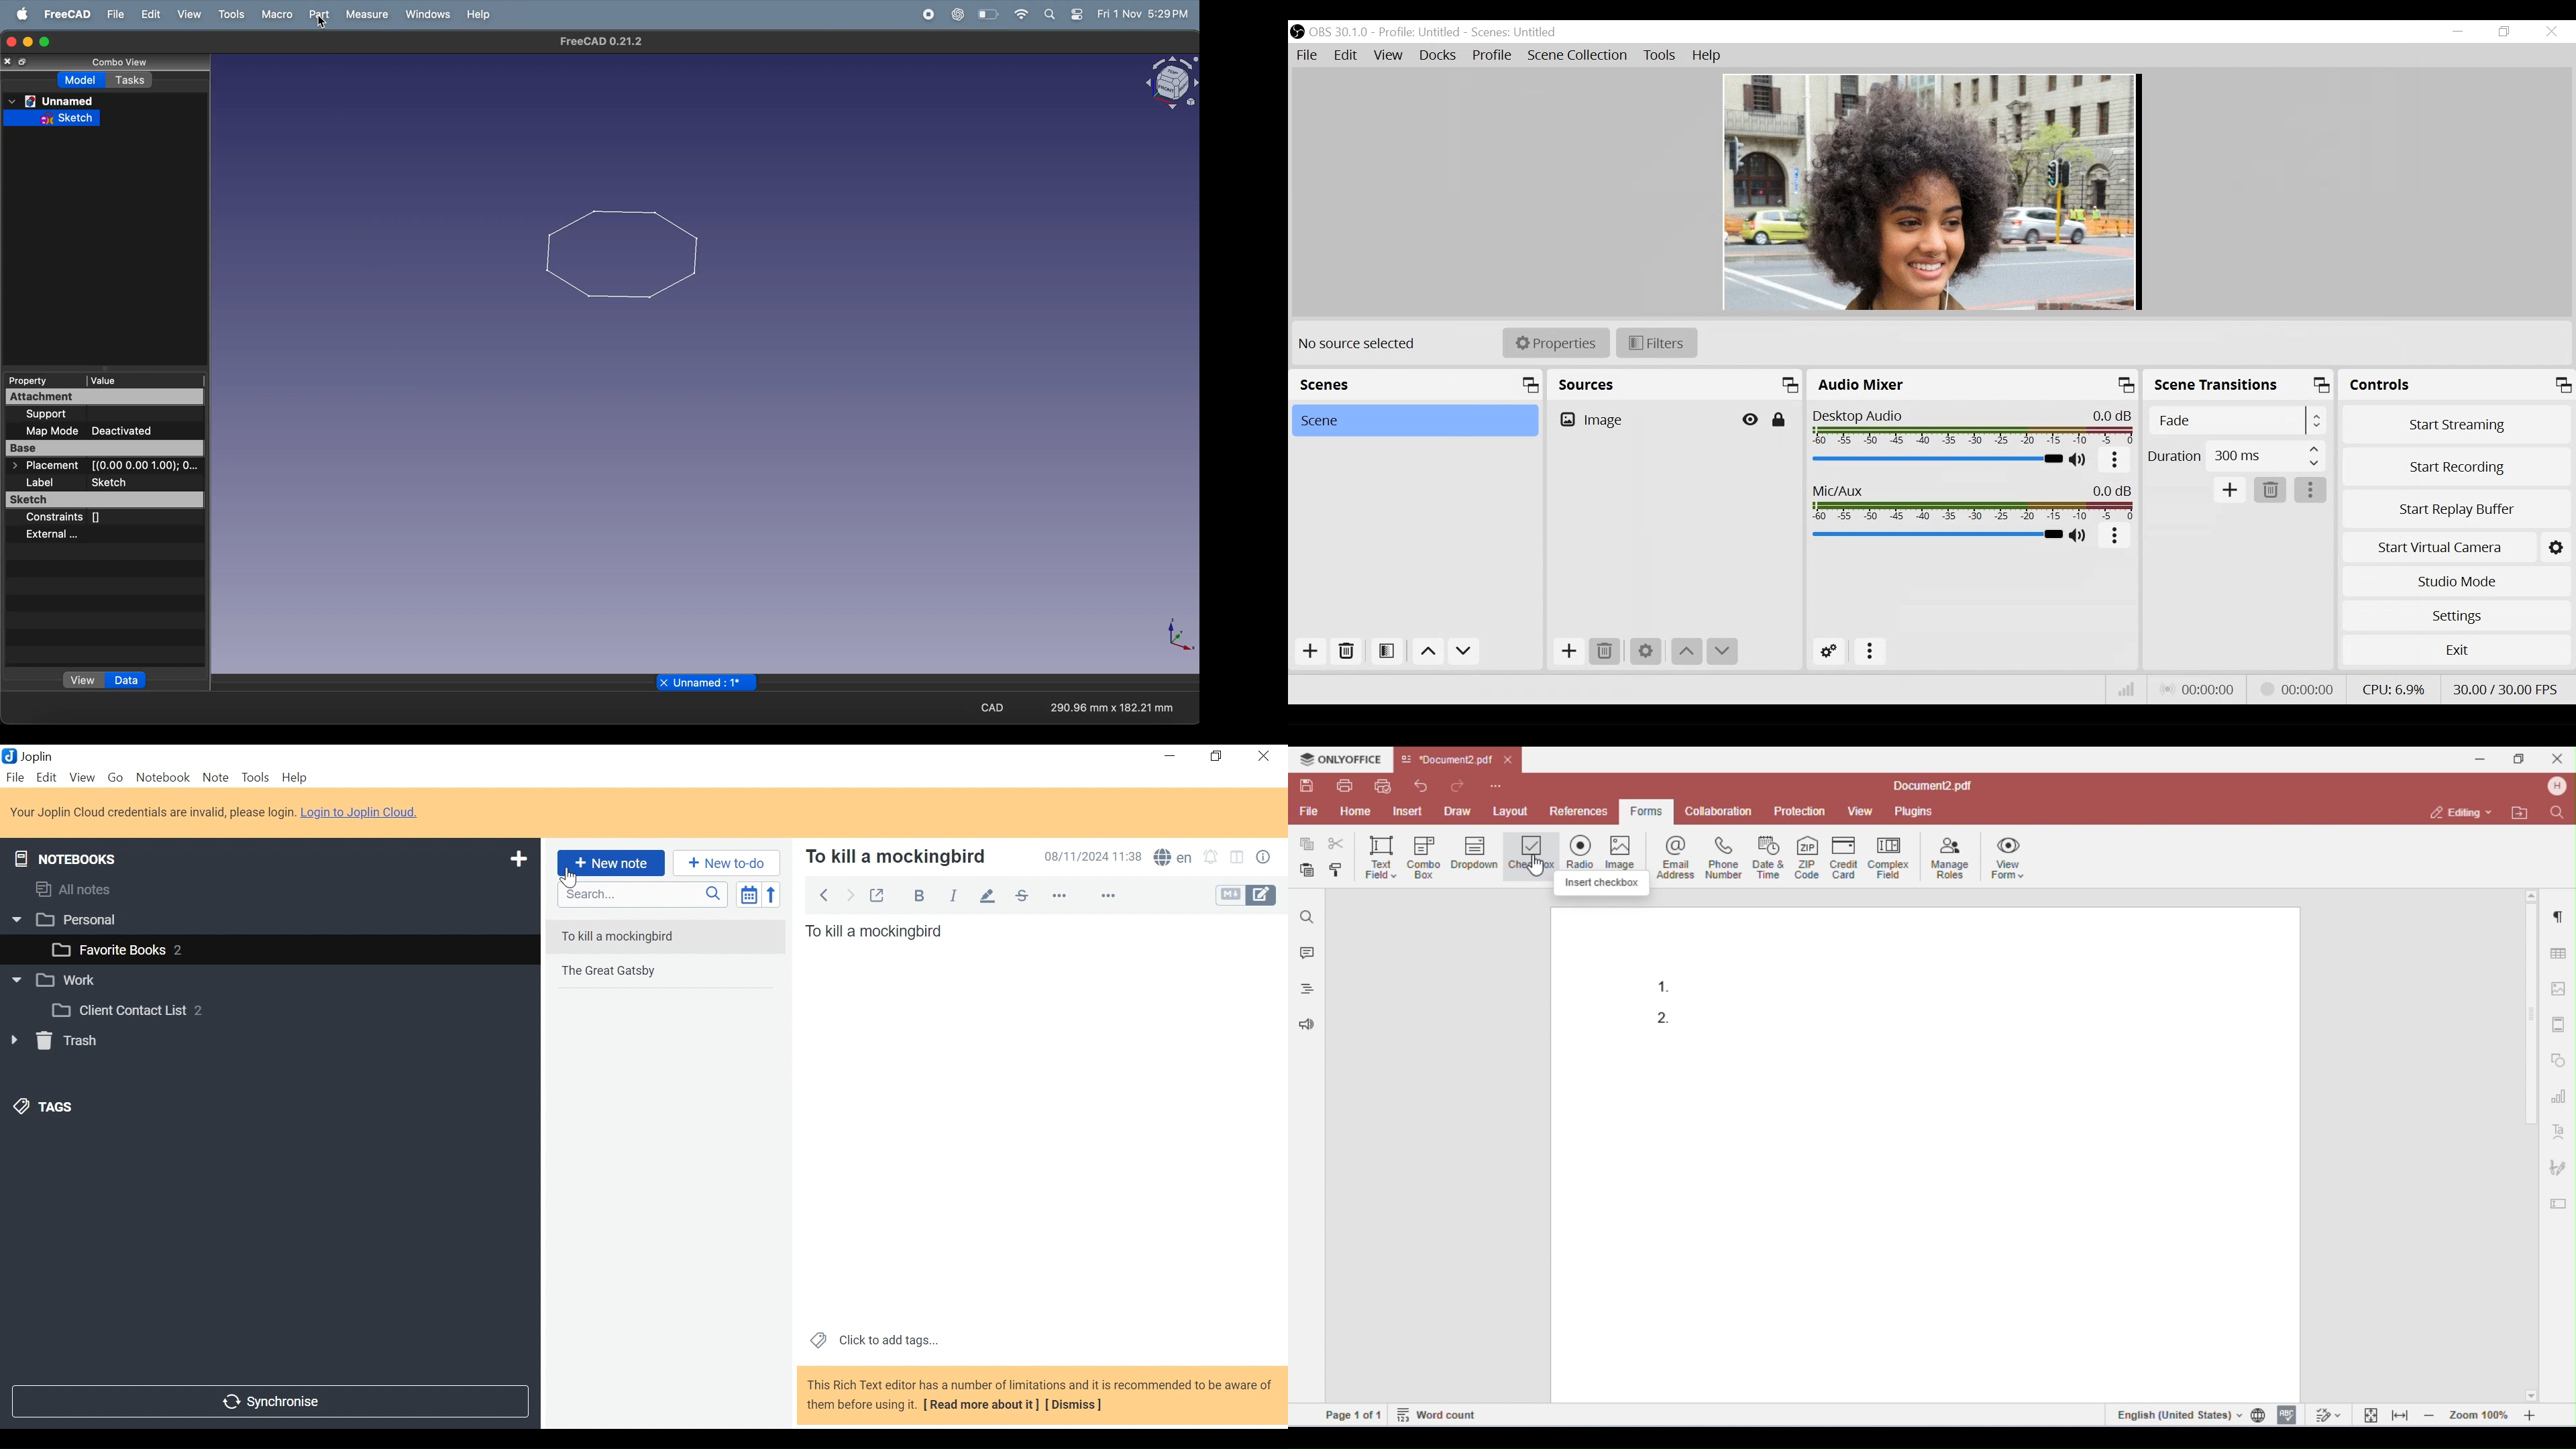  I want to click on Profile, so click(1419, 33).